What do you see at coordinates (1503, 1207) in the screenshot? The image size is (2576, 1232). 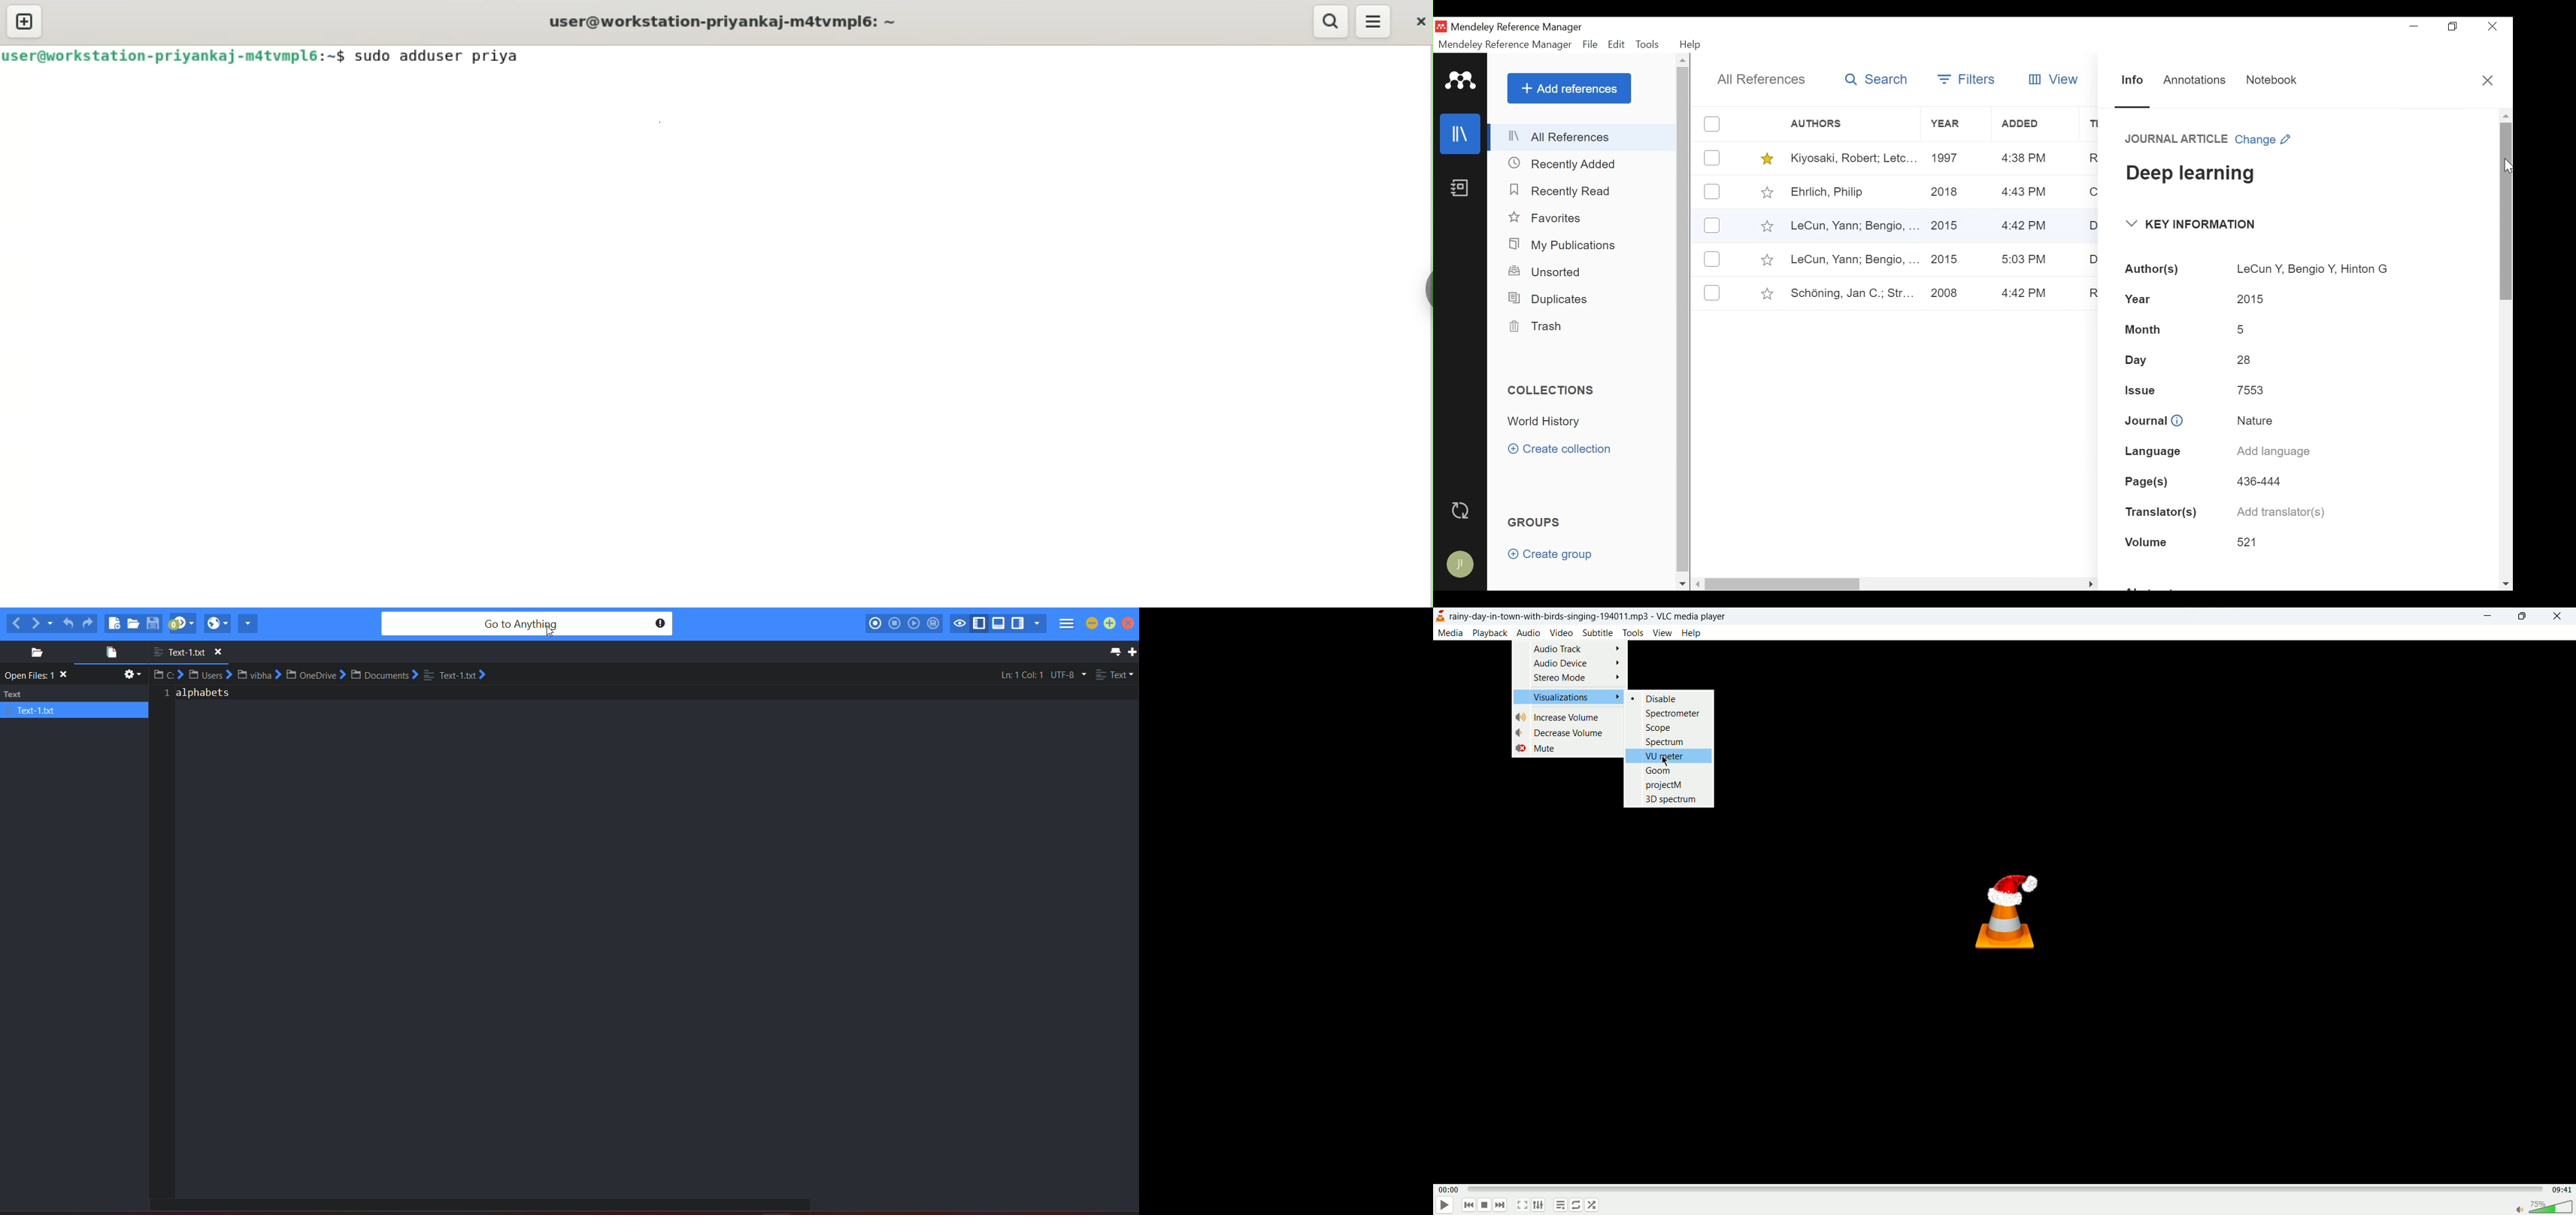 I see `next` at bounding box center [1503, 1207].